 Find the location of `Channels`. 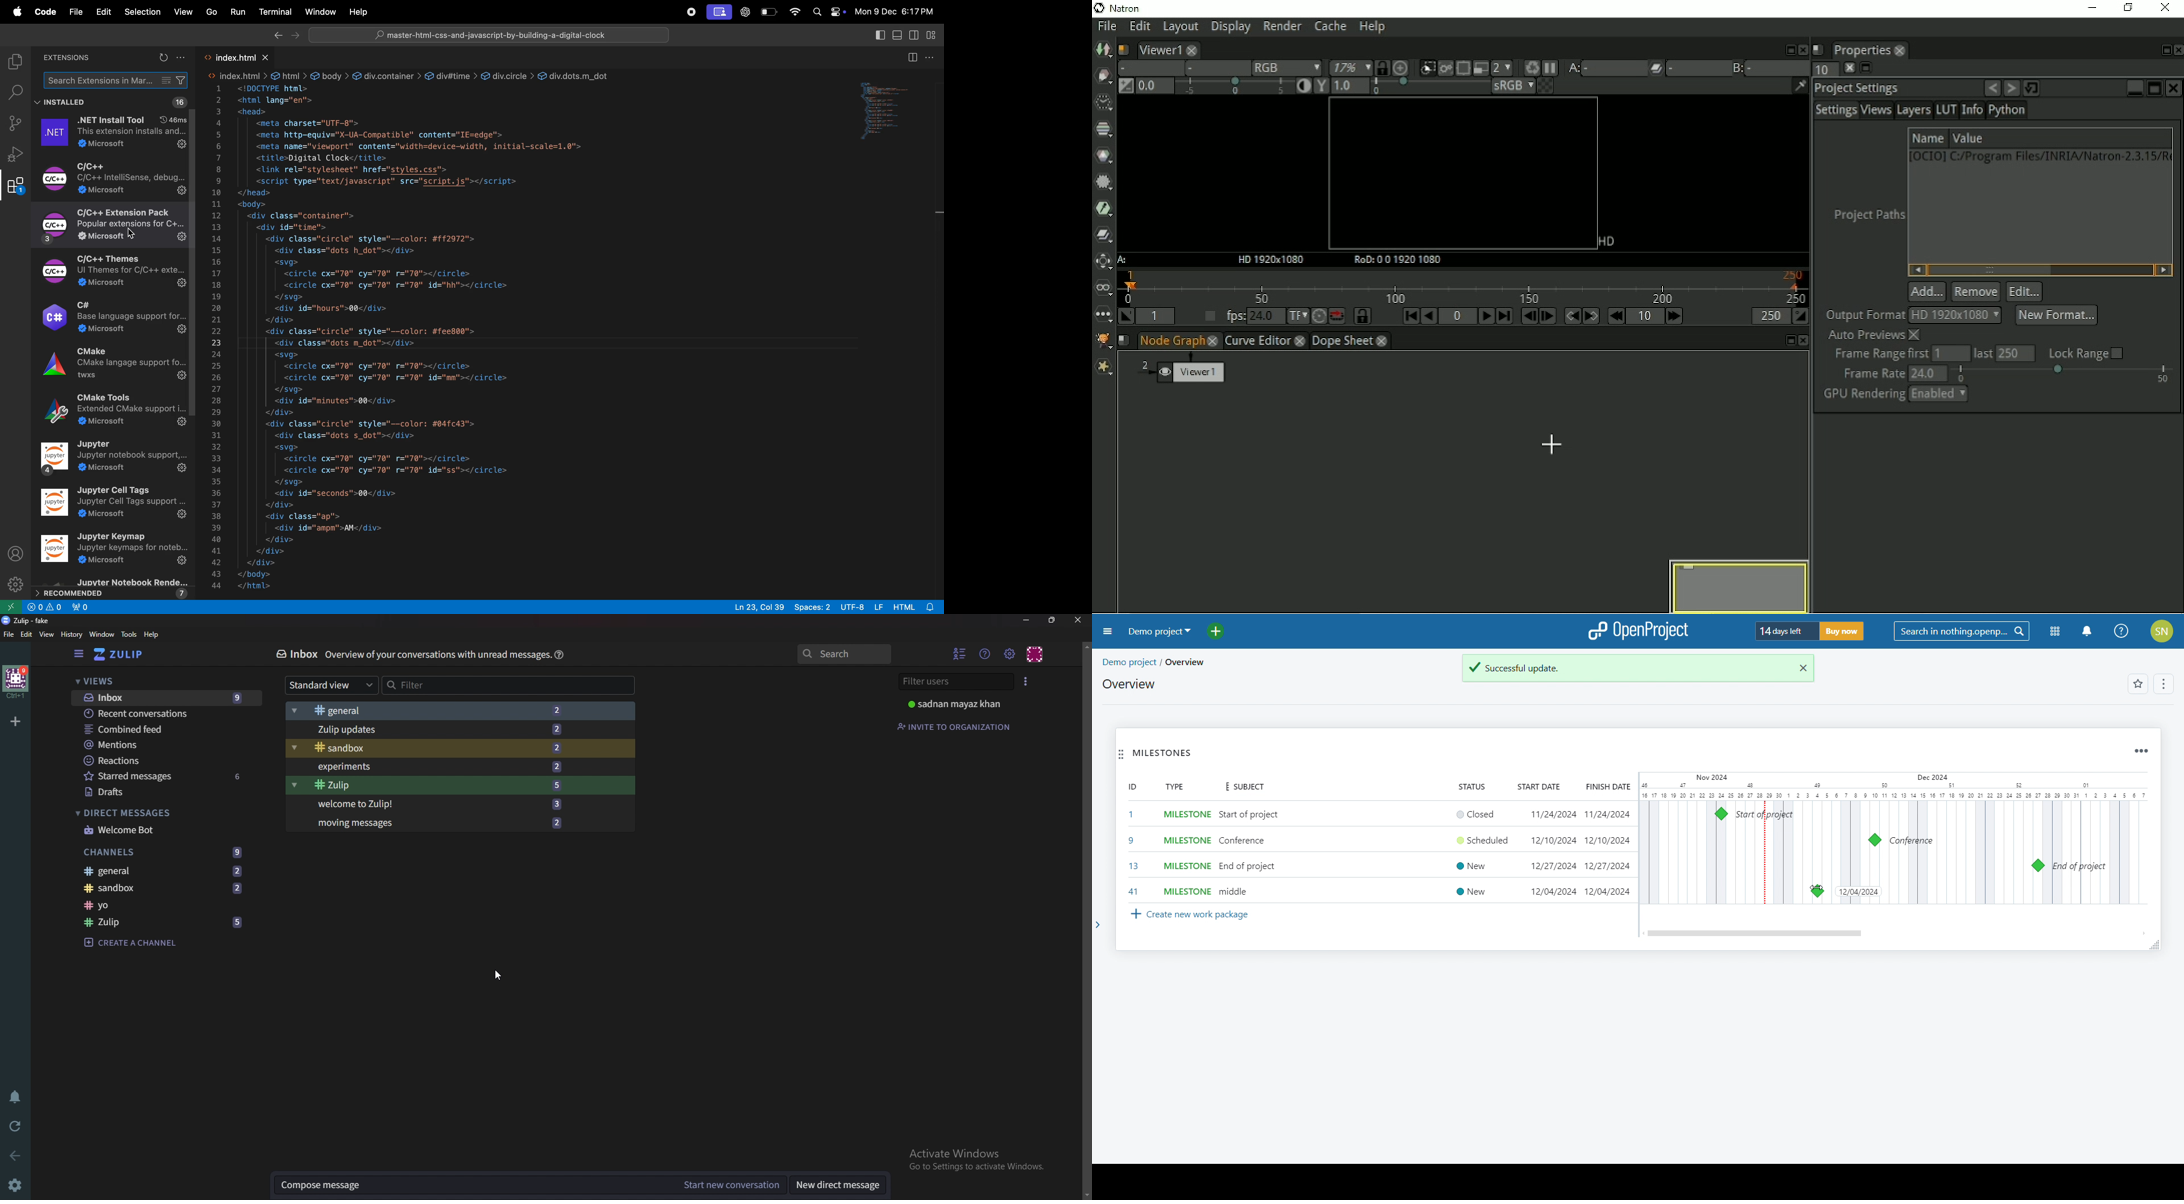

Channels is located at coordinates (164, 853).